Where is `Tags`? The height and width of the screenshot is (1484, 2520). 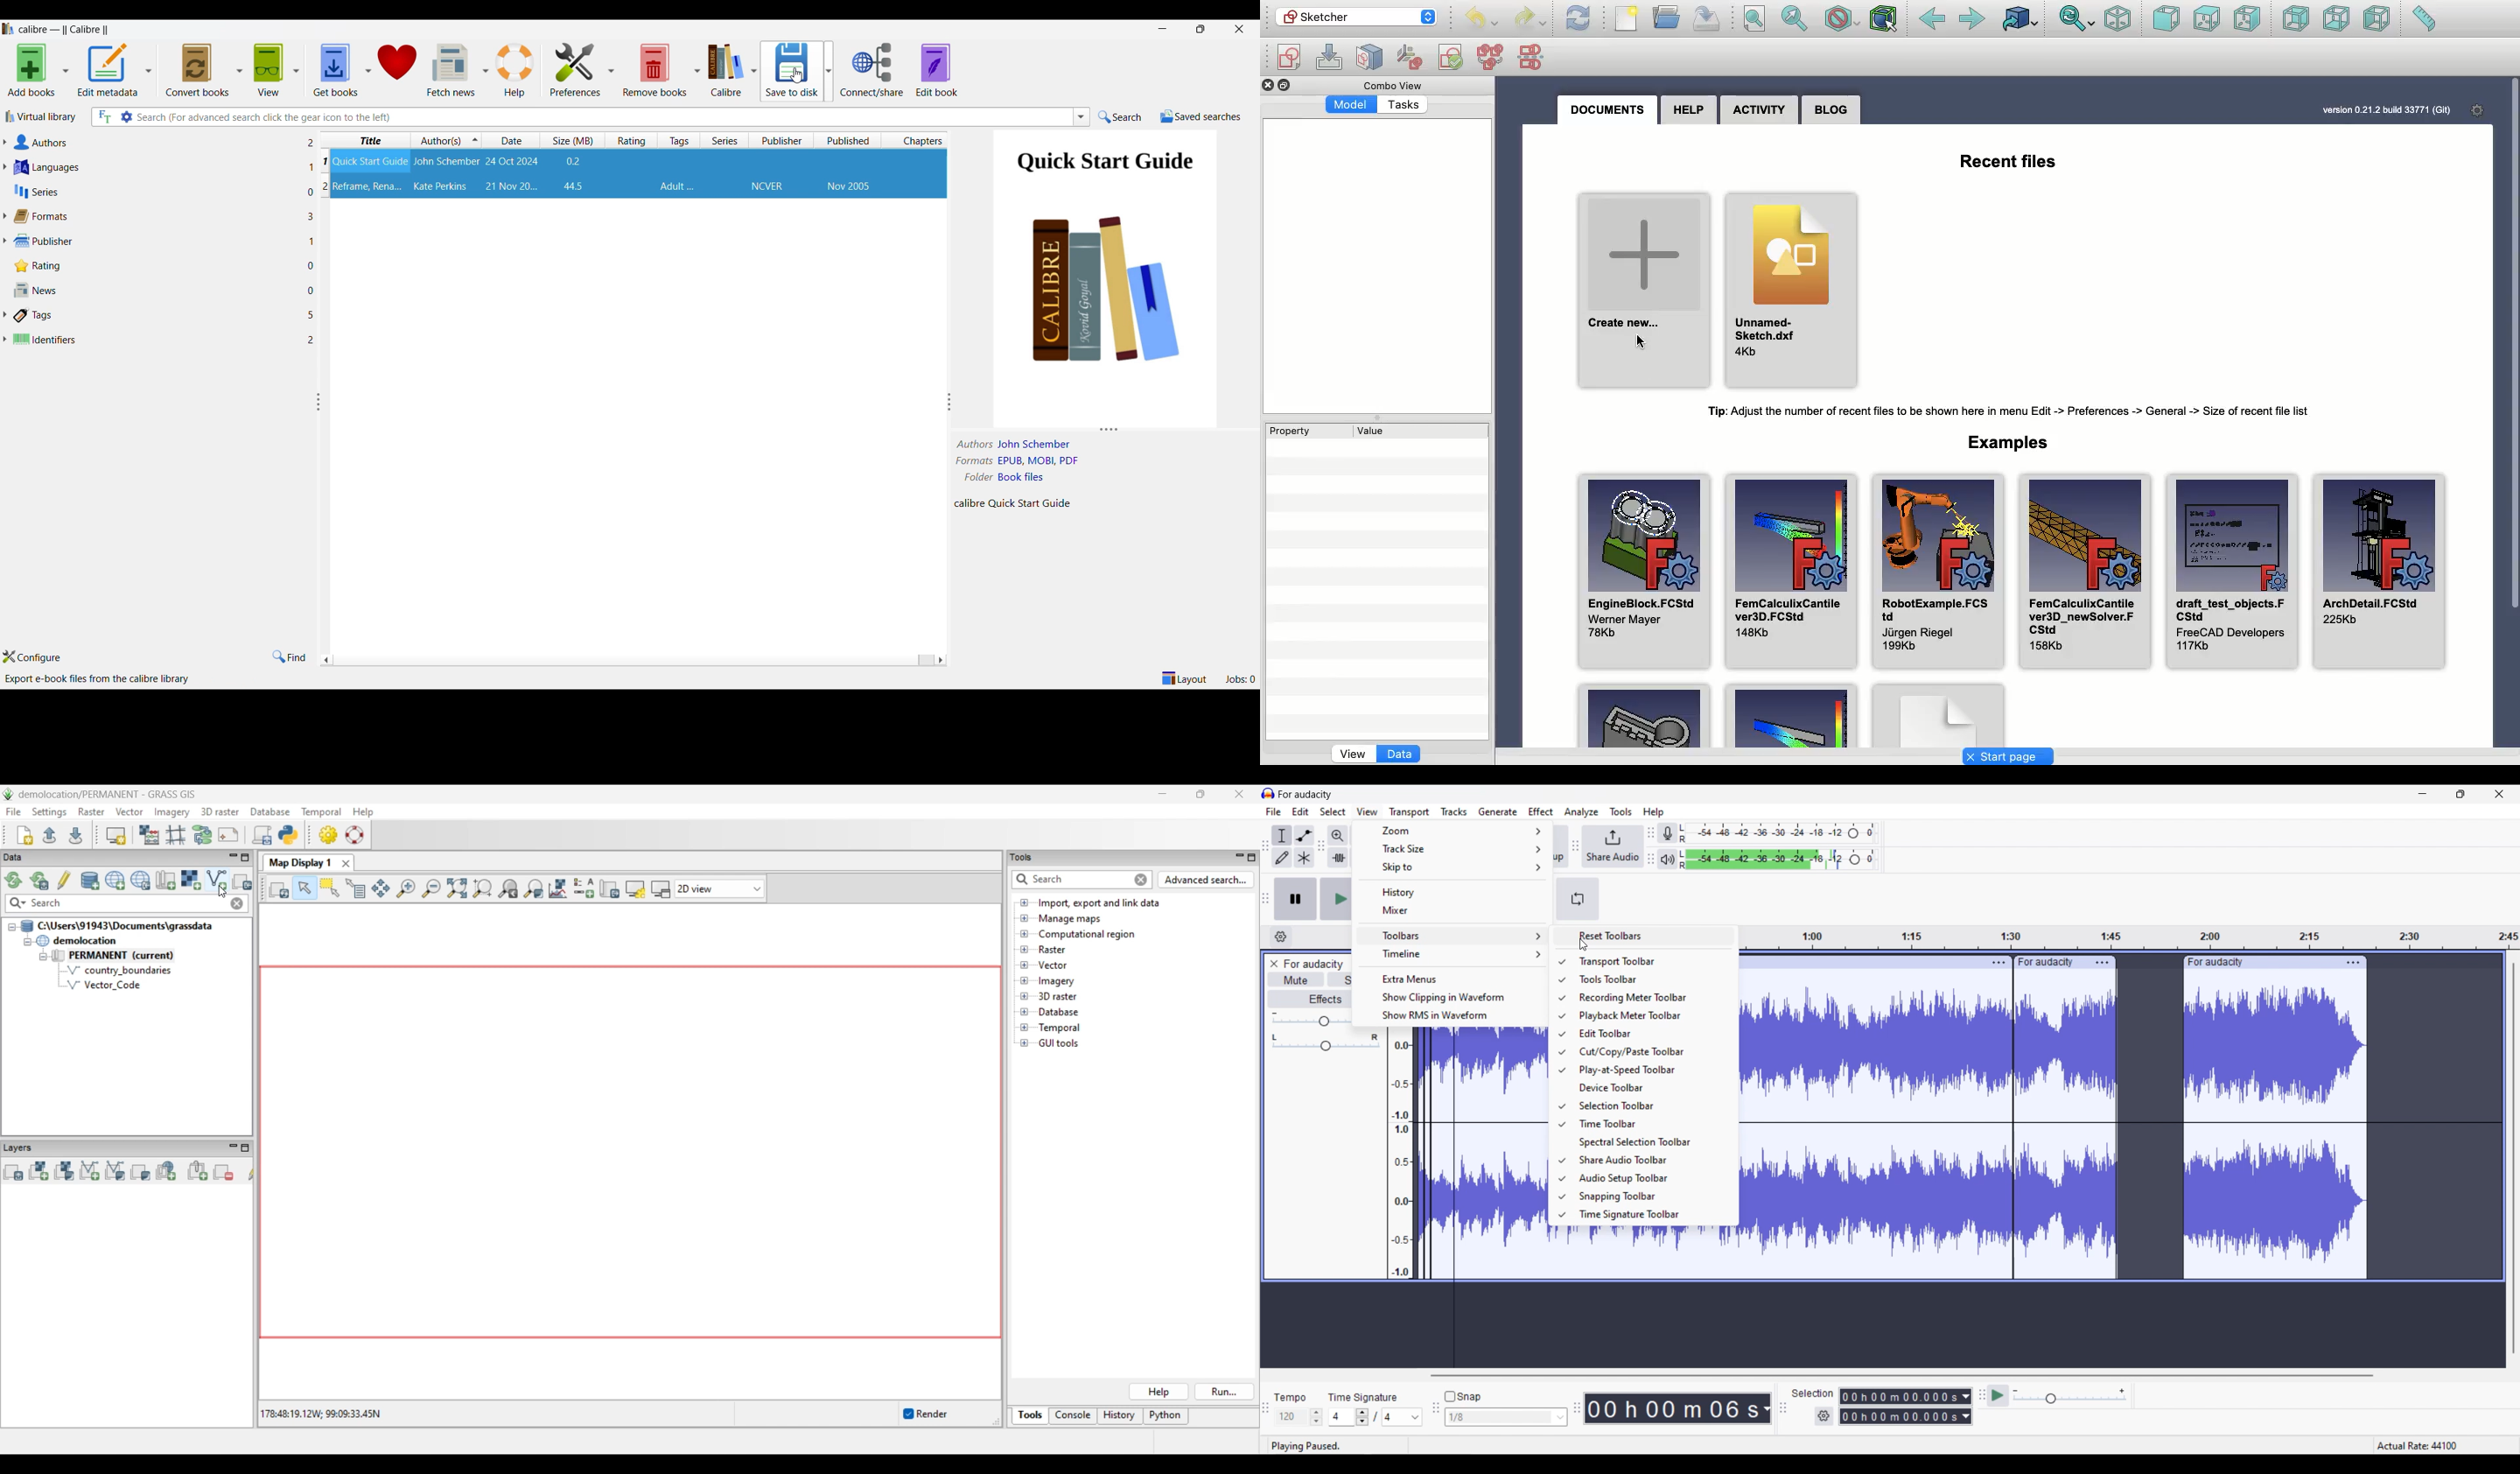 Tags is located at coordinates (151, 315).